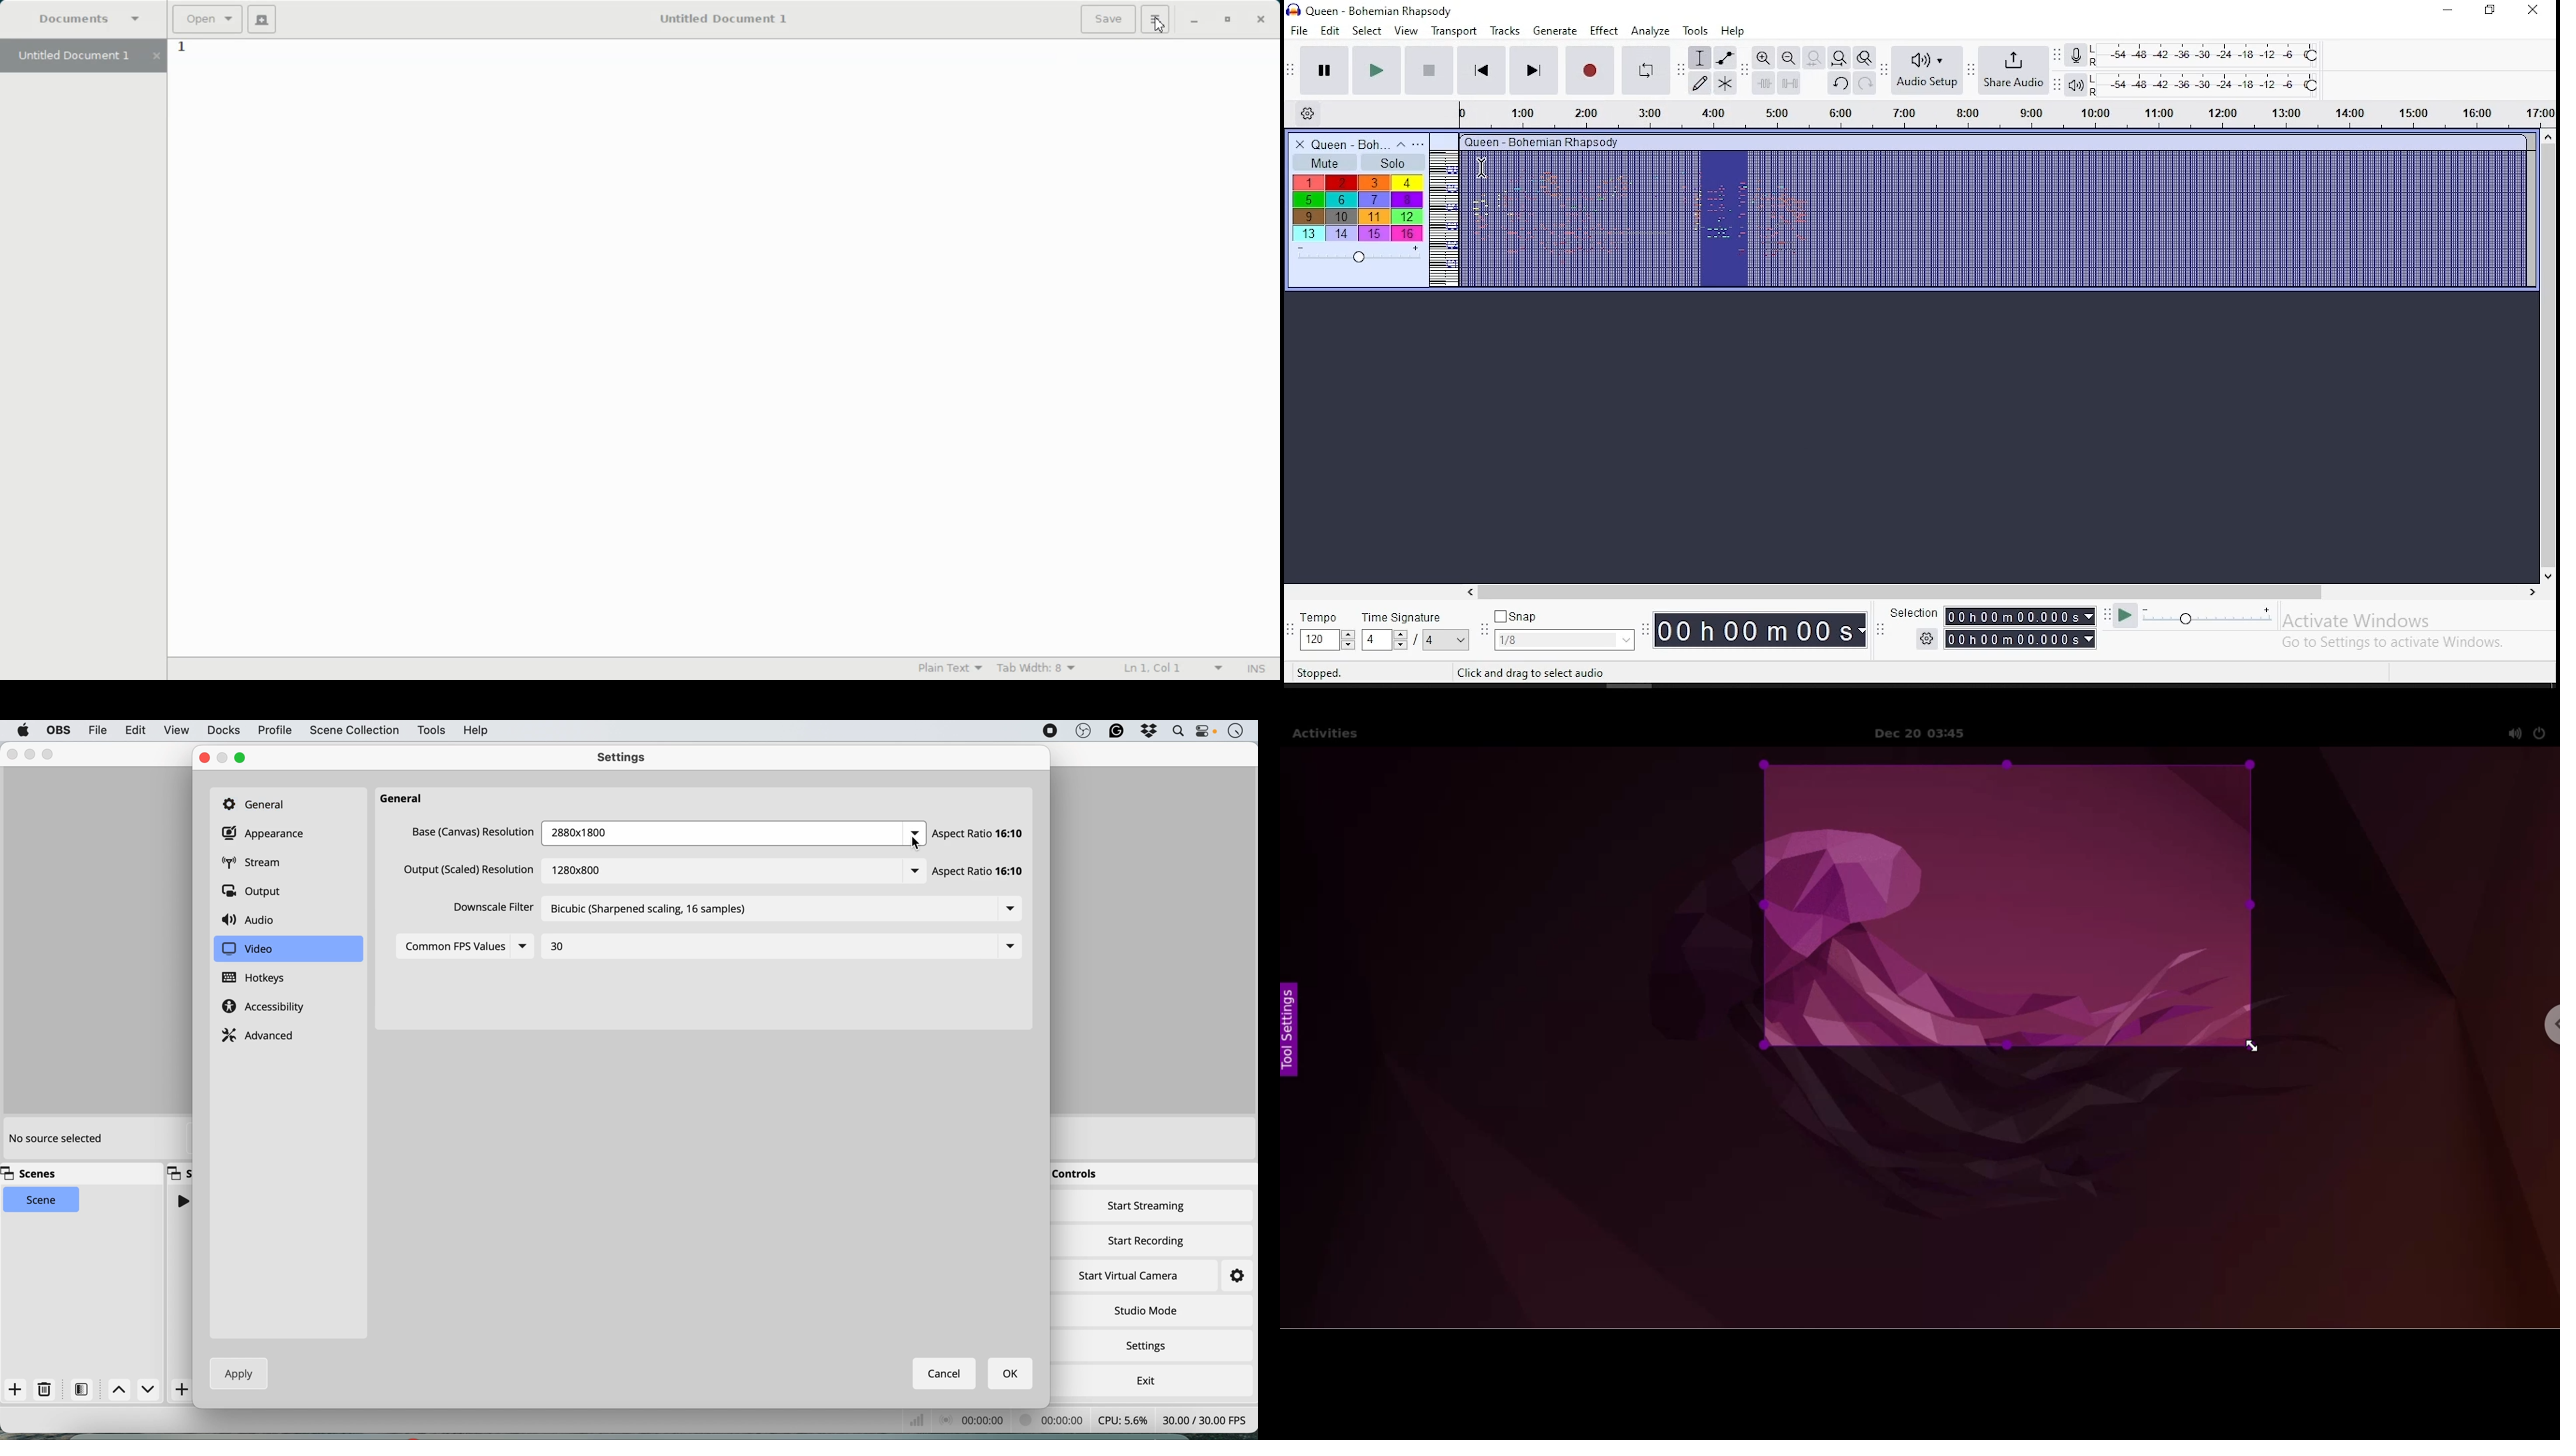 This screenshot has width=2576, height=1456. What do you see at coordinates (1296, 30) in the screenshot?
I see `file` at bounding box center [1296, 30].